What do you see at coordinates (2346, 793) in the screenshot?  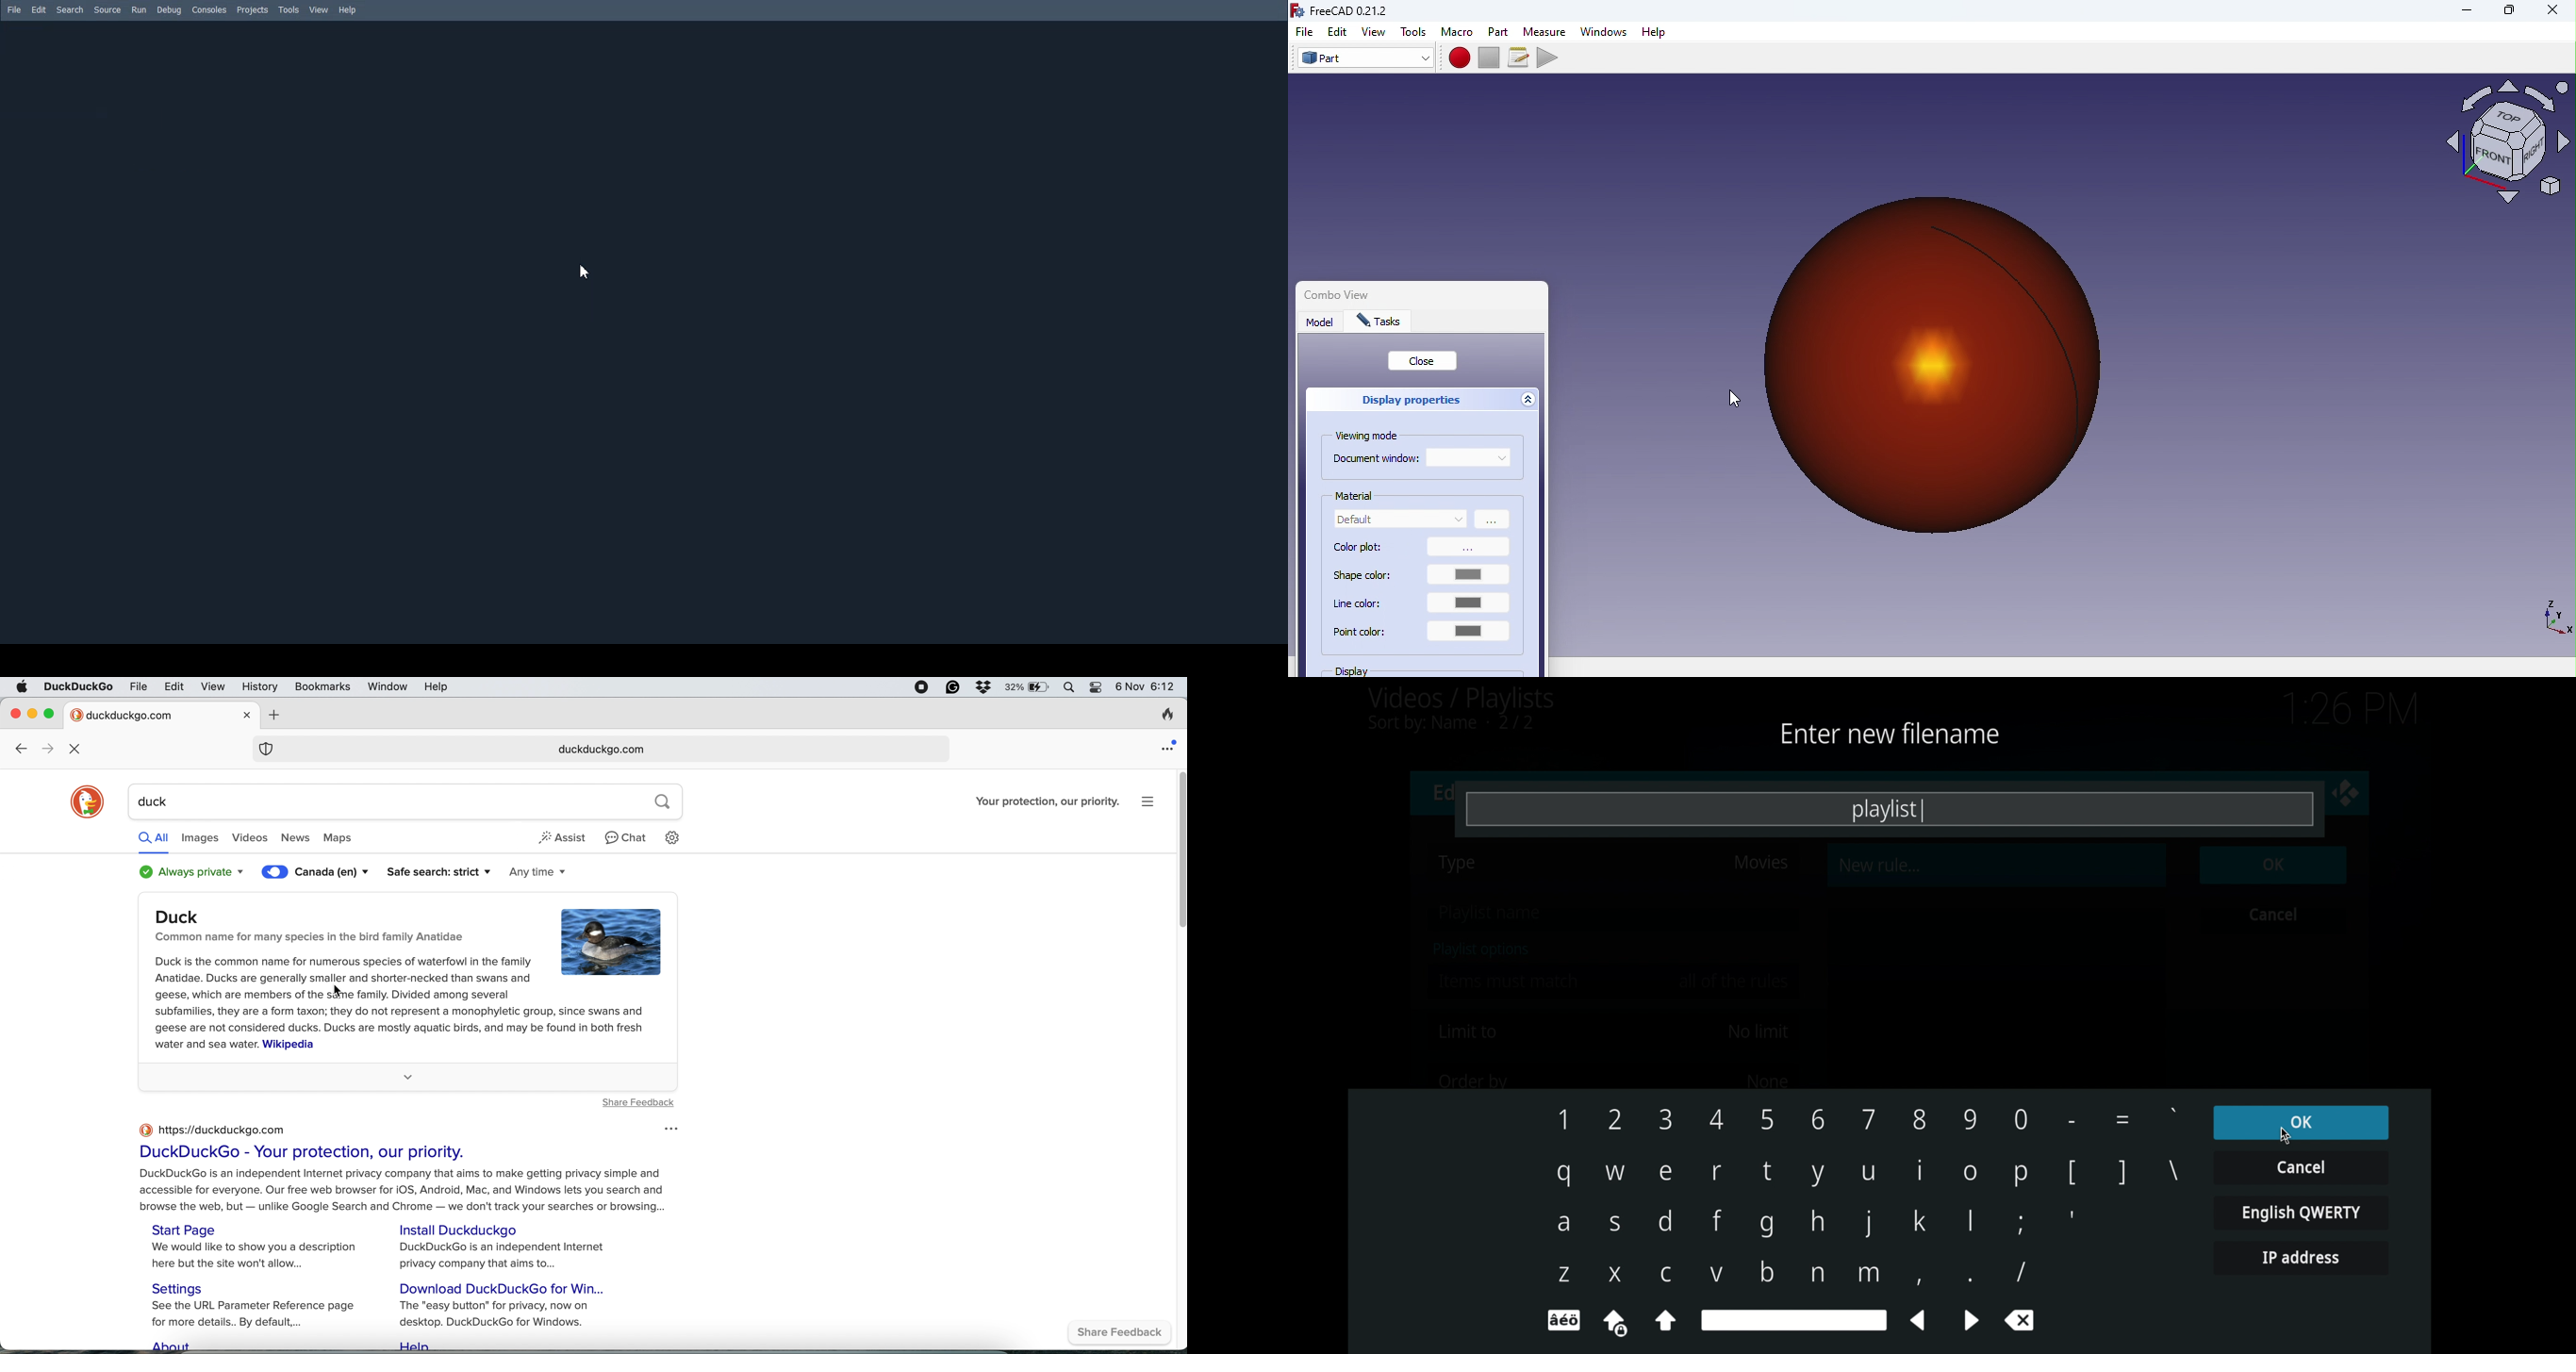 I see `close` at bounding box center [2346, 793].